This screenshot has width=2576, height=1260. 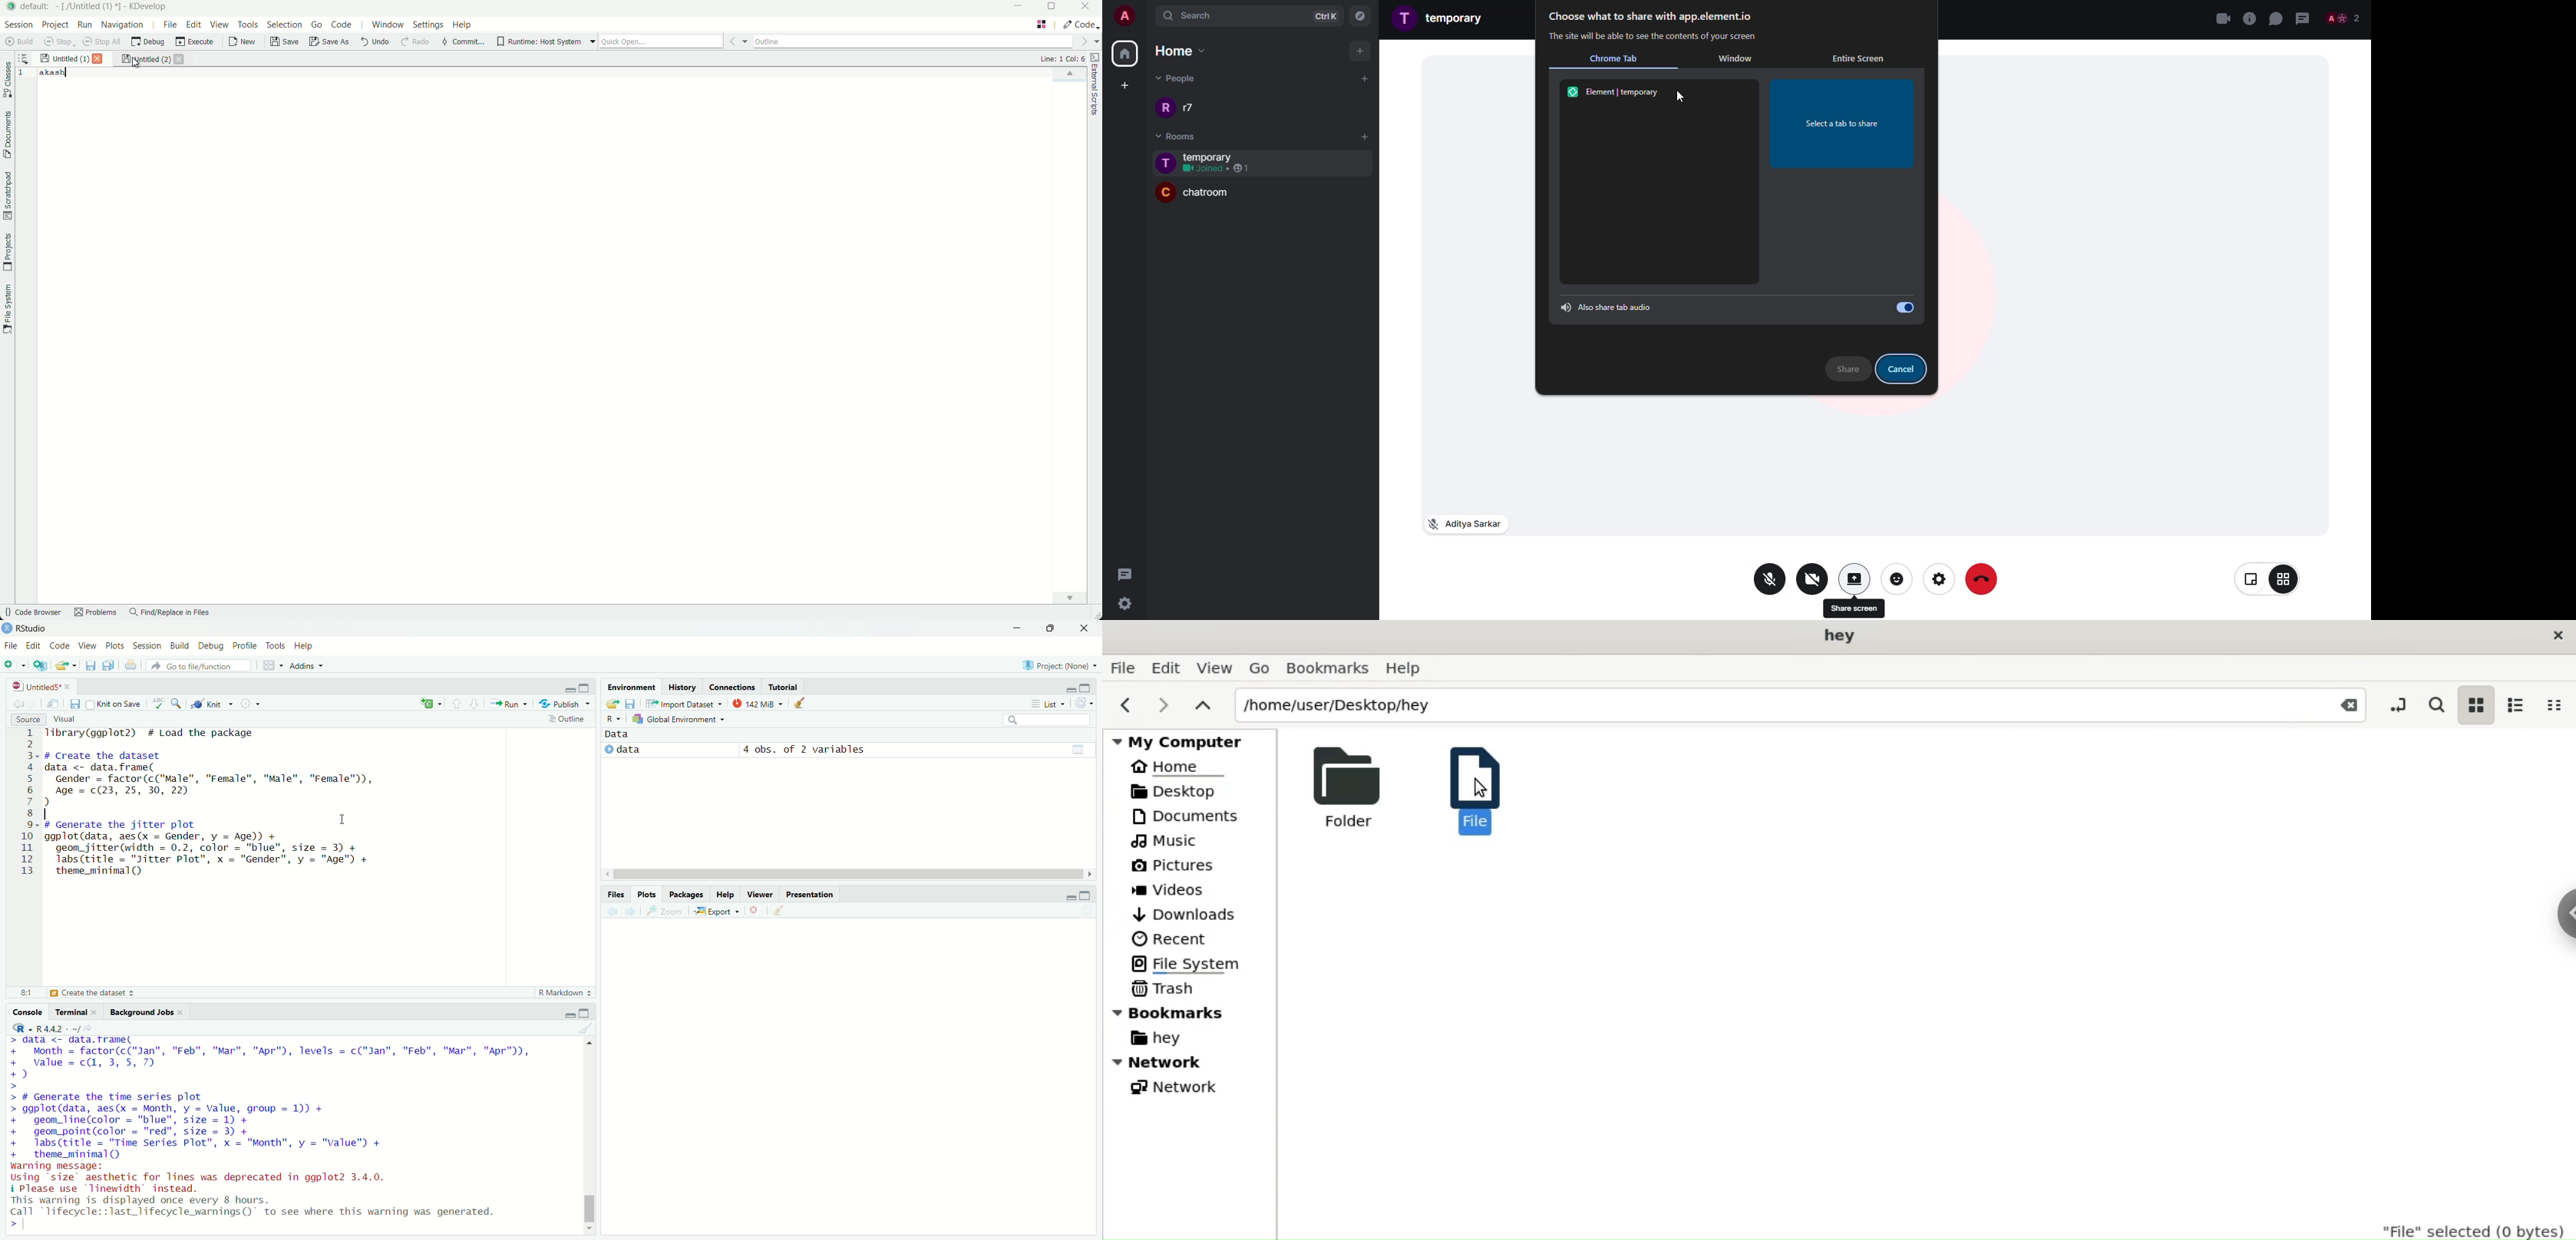 I want to click on show in new window, so click(x=53, y=703).